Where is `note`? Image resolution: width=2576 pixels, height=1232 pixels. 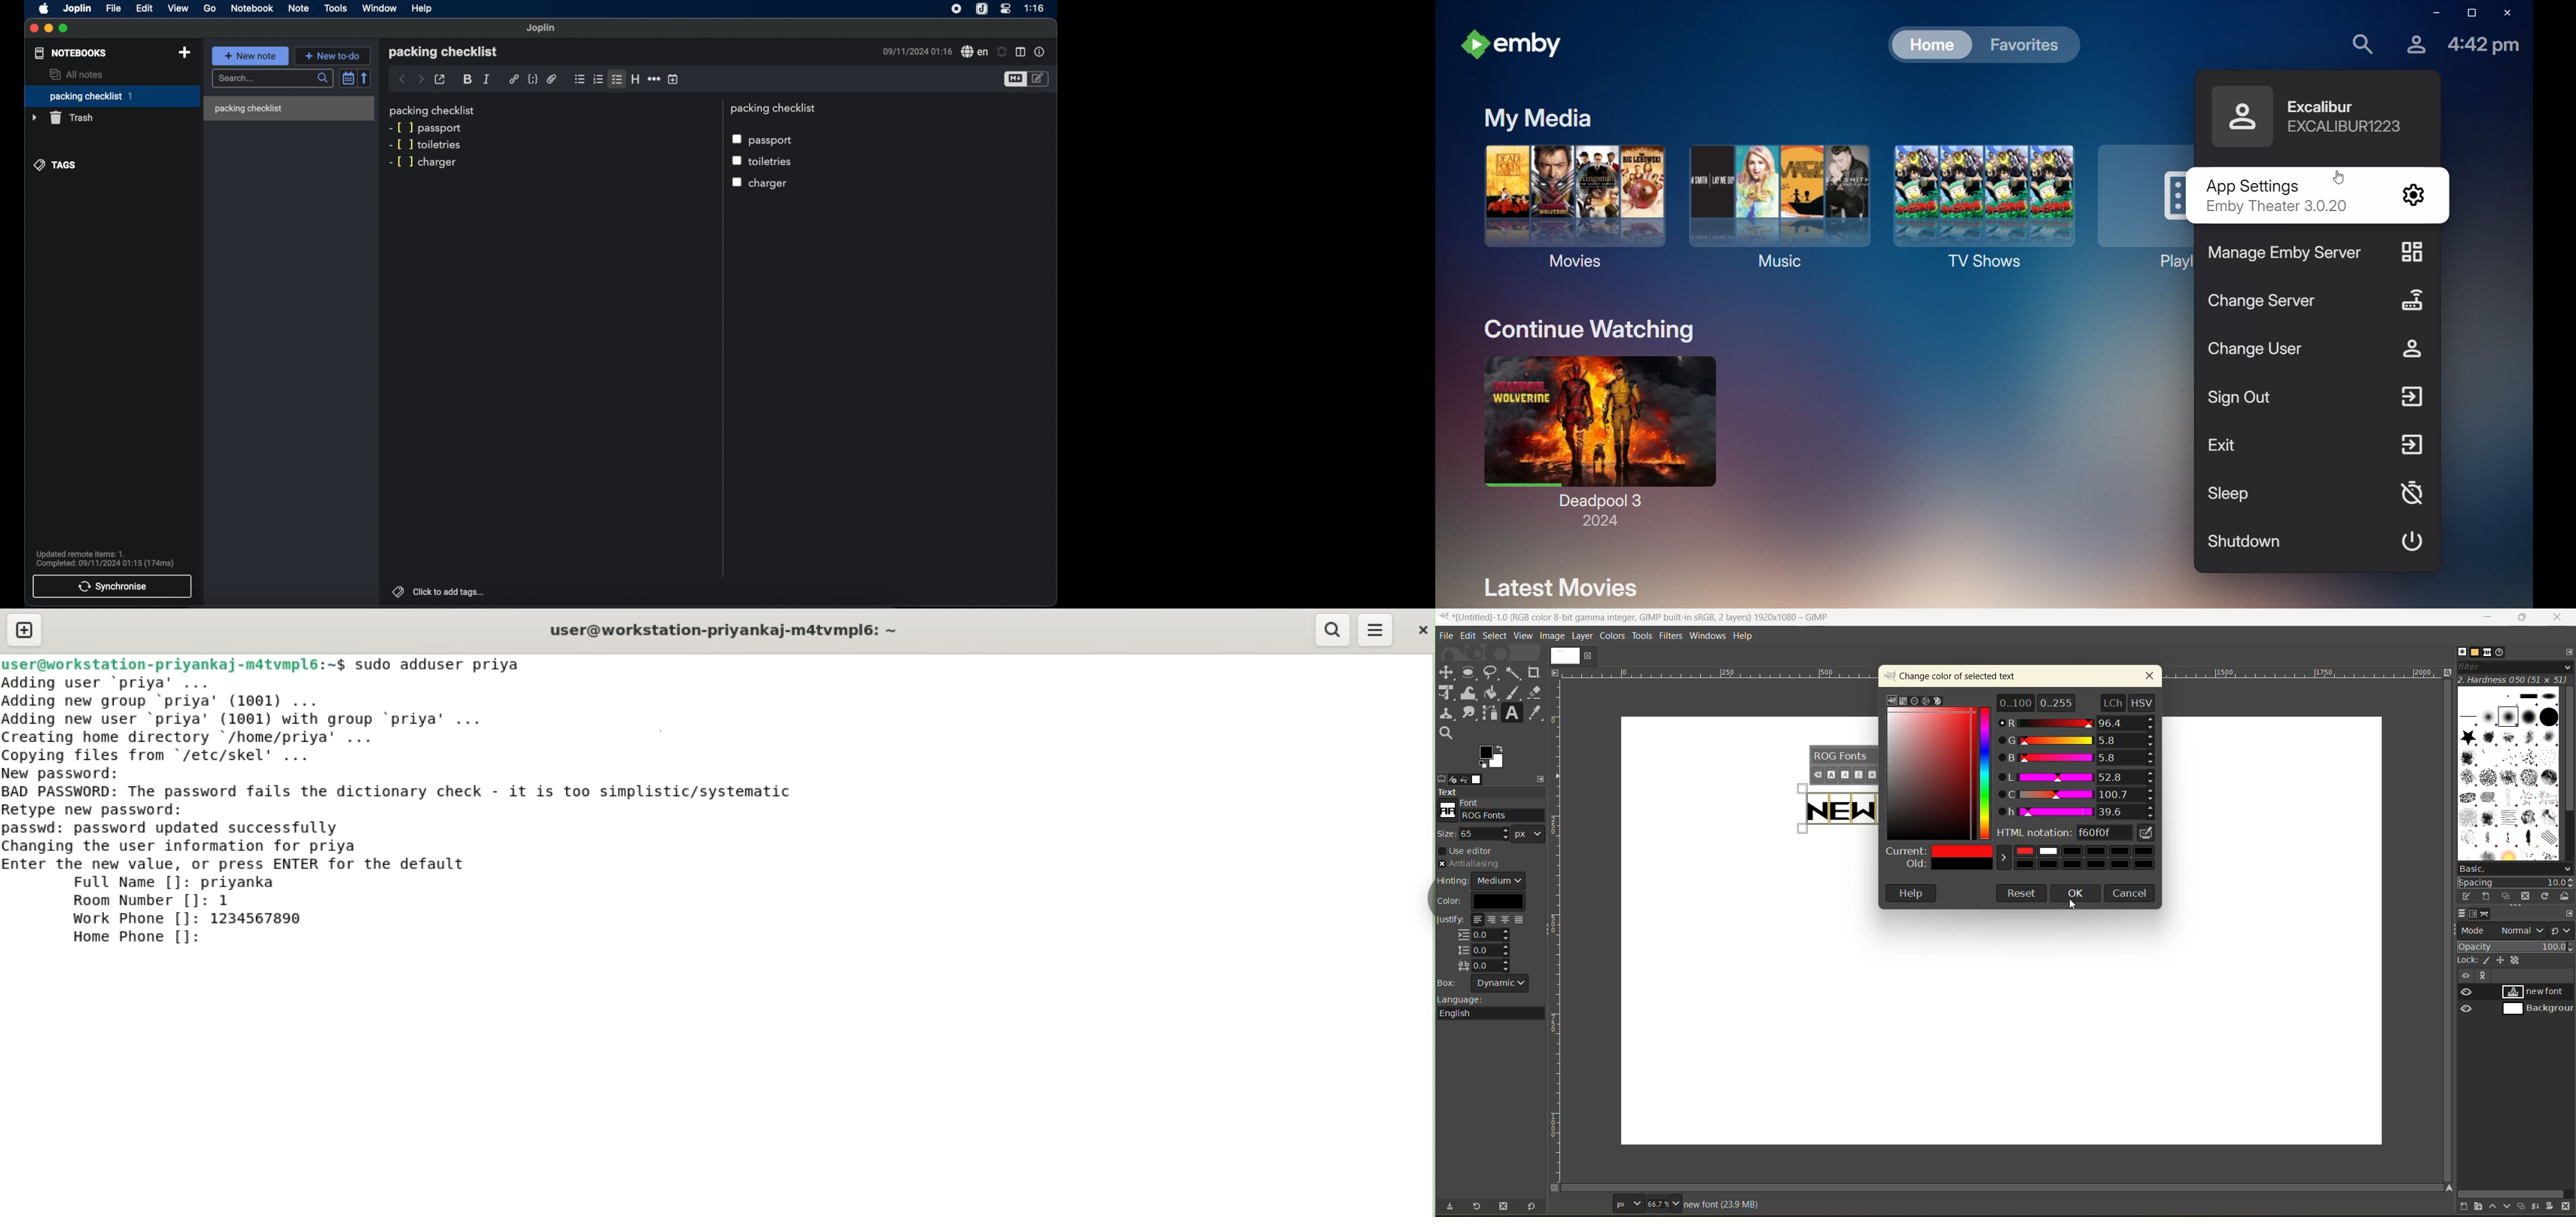 note is located at coordinates (299, 8).